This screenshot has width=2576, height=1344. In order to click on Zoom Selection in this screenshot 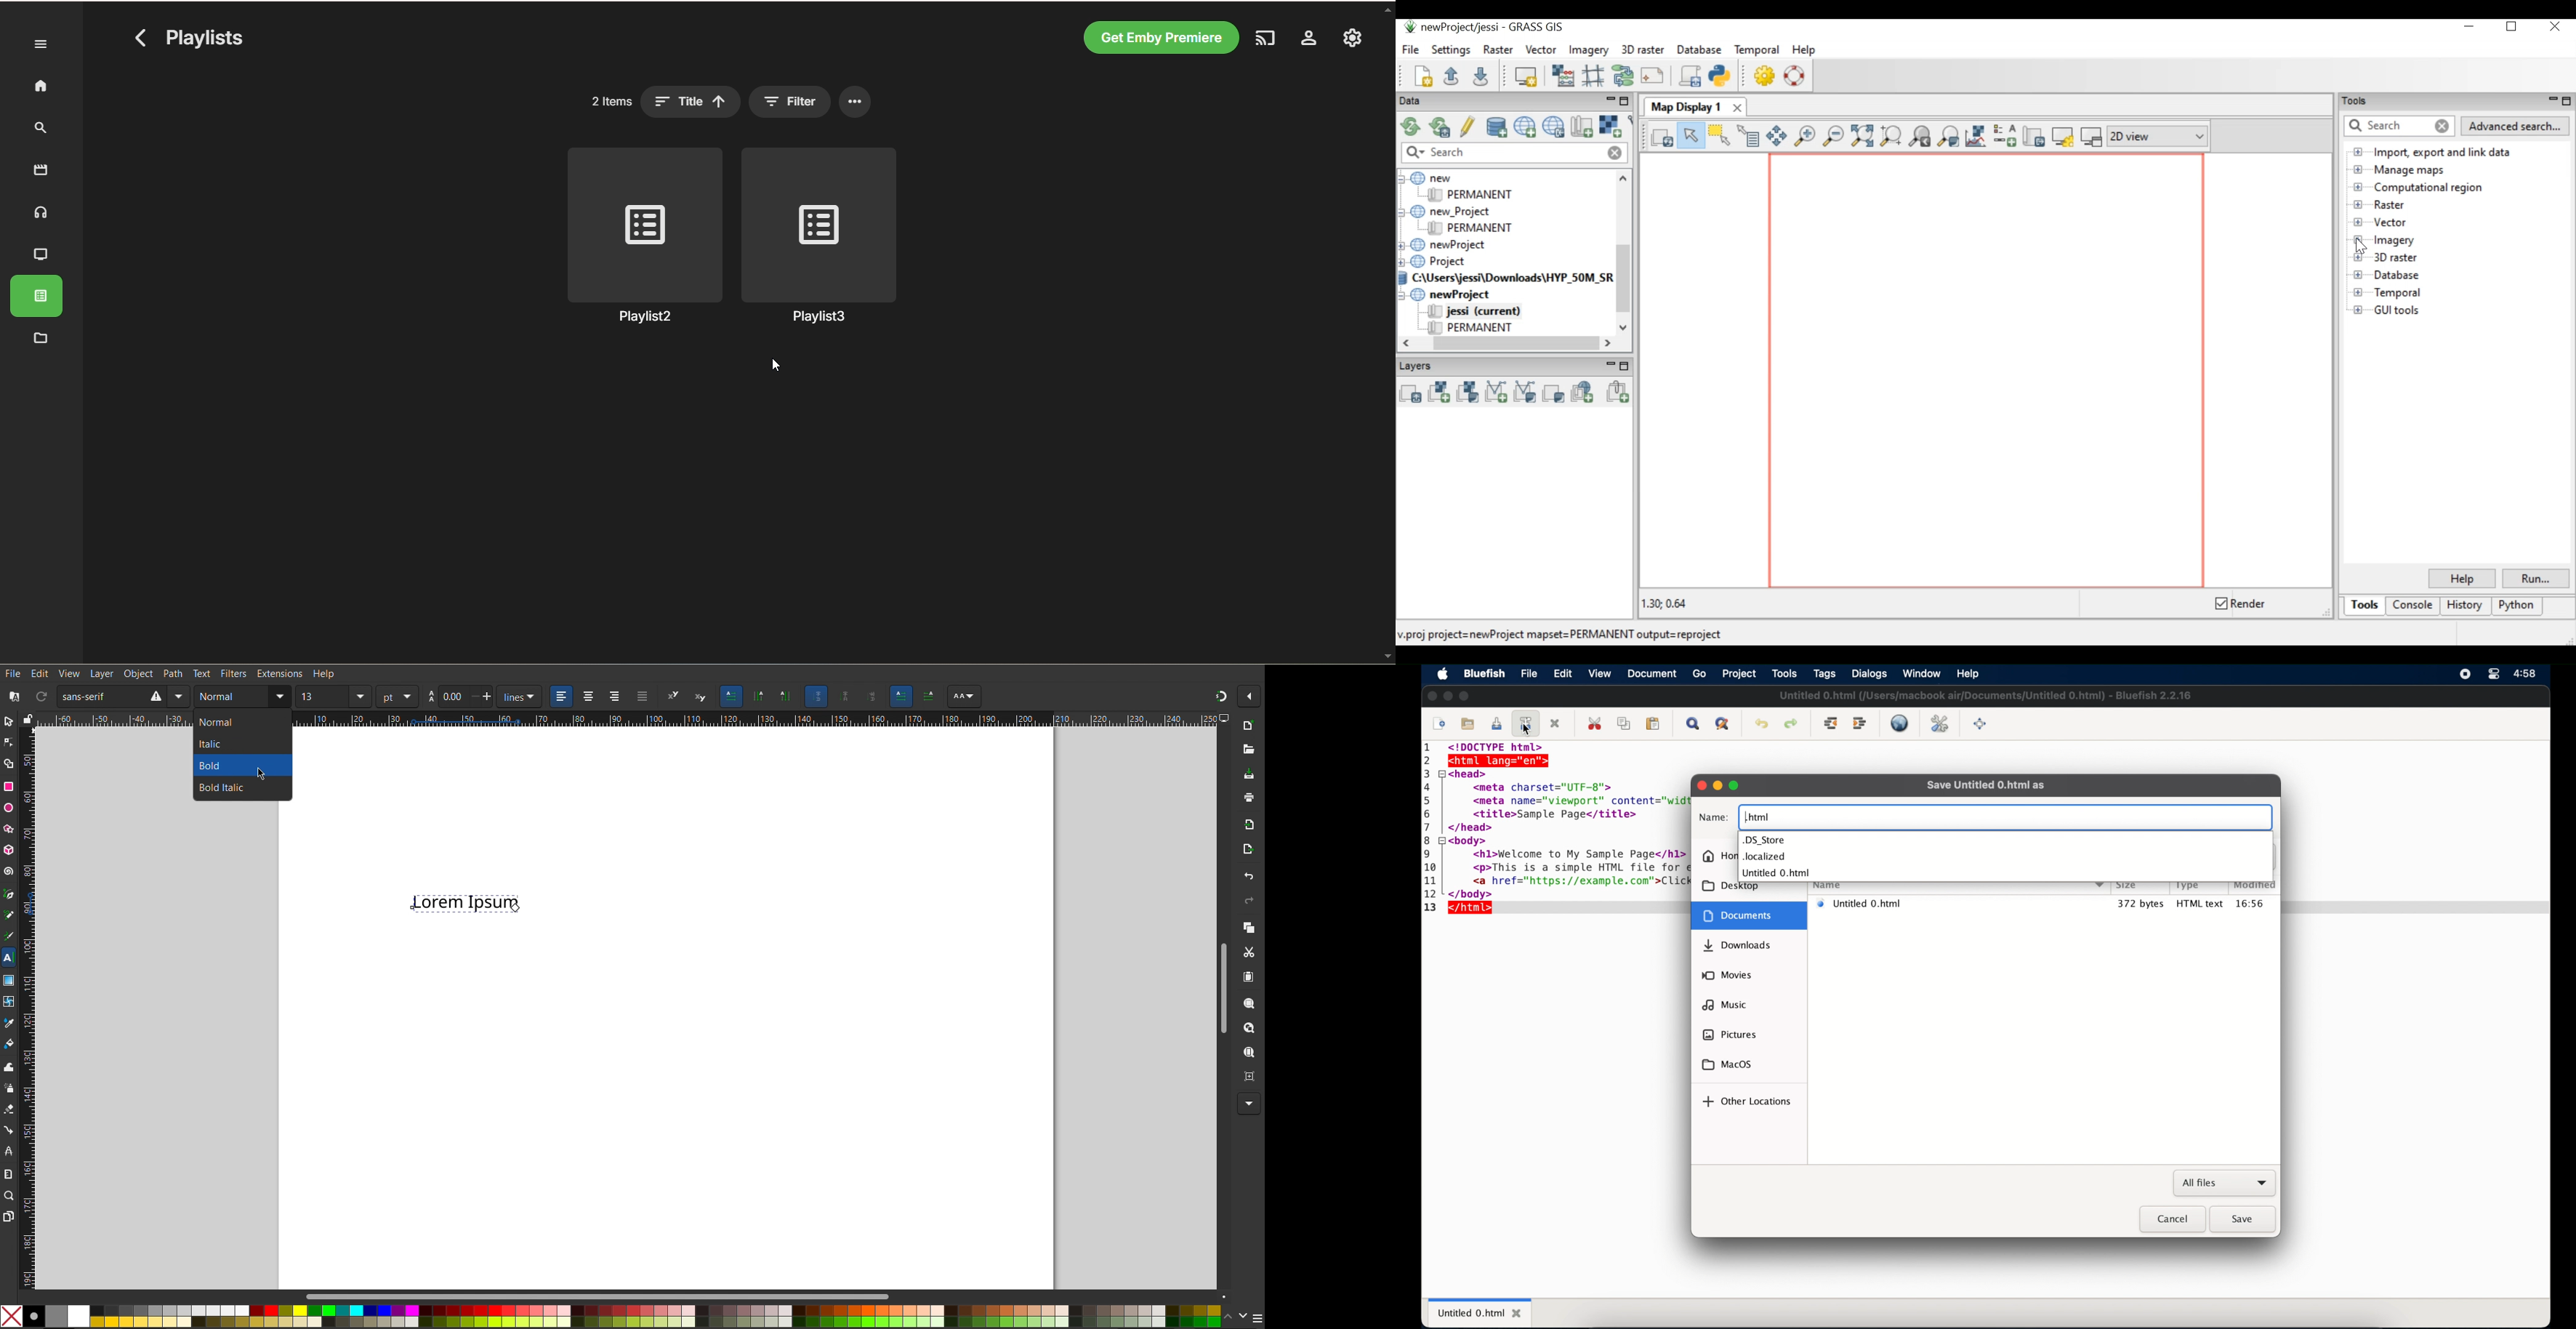, I will do `click(1245, 1003)`.